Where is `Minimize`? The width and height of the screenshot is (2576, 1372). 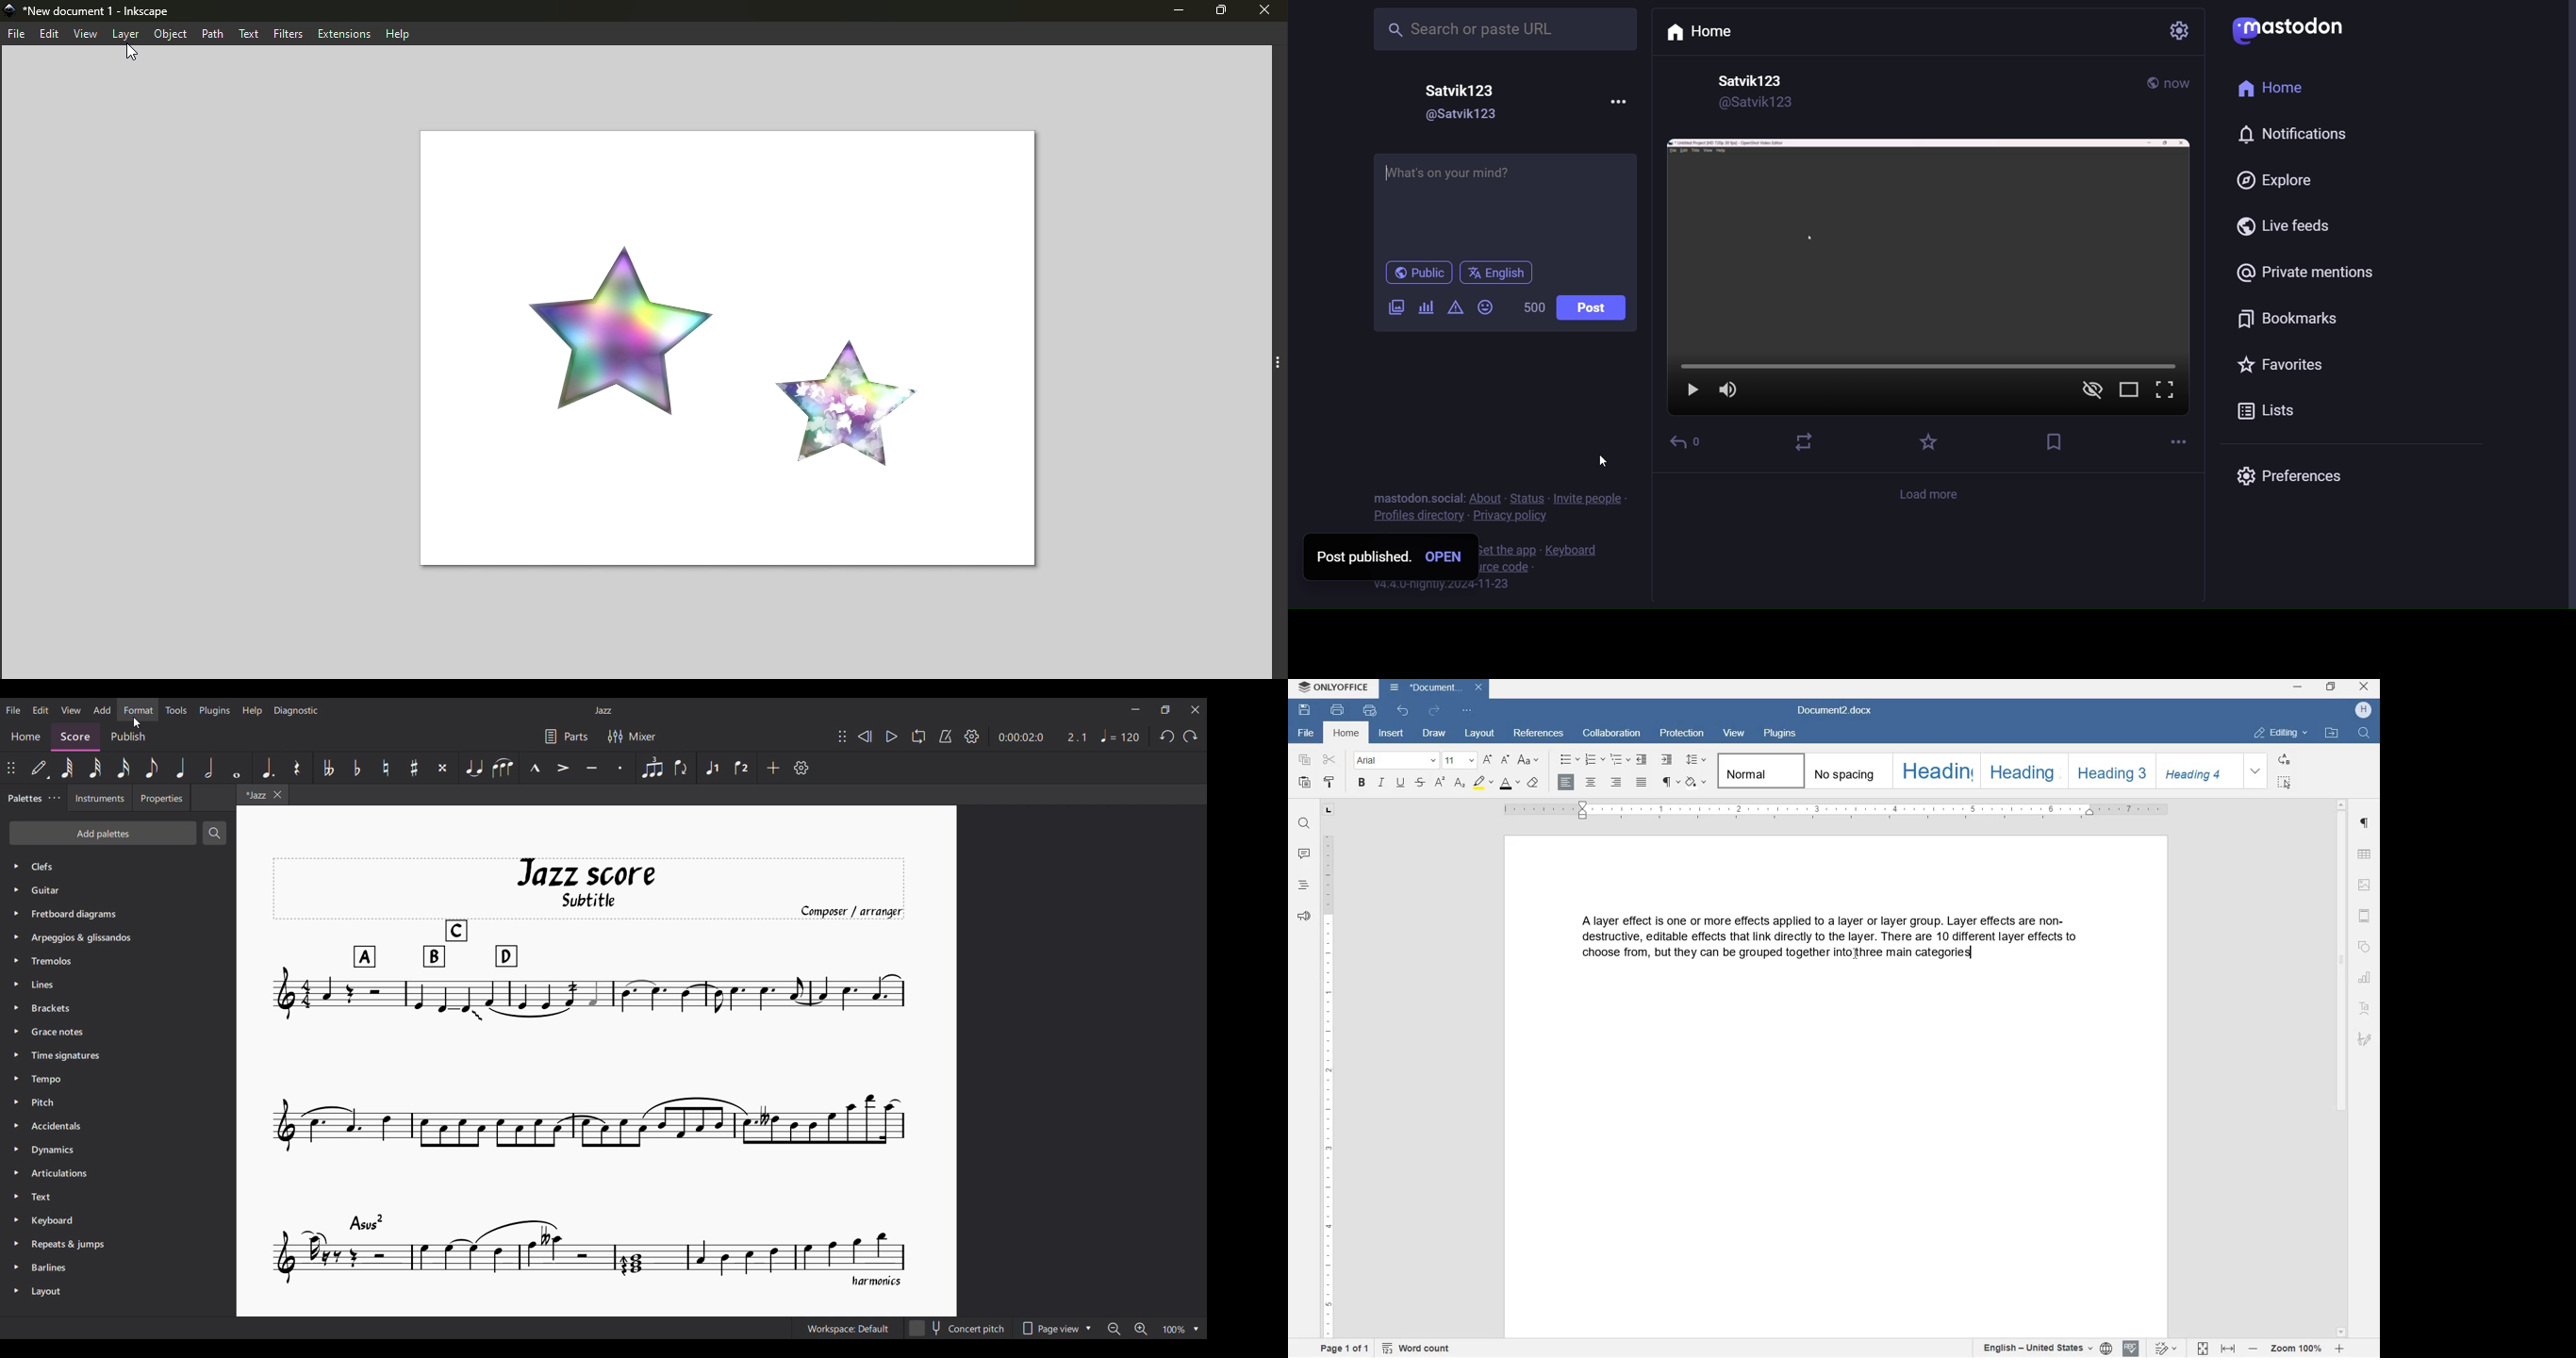 Minimize is located at coordinates (1135, 709).